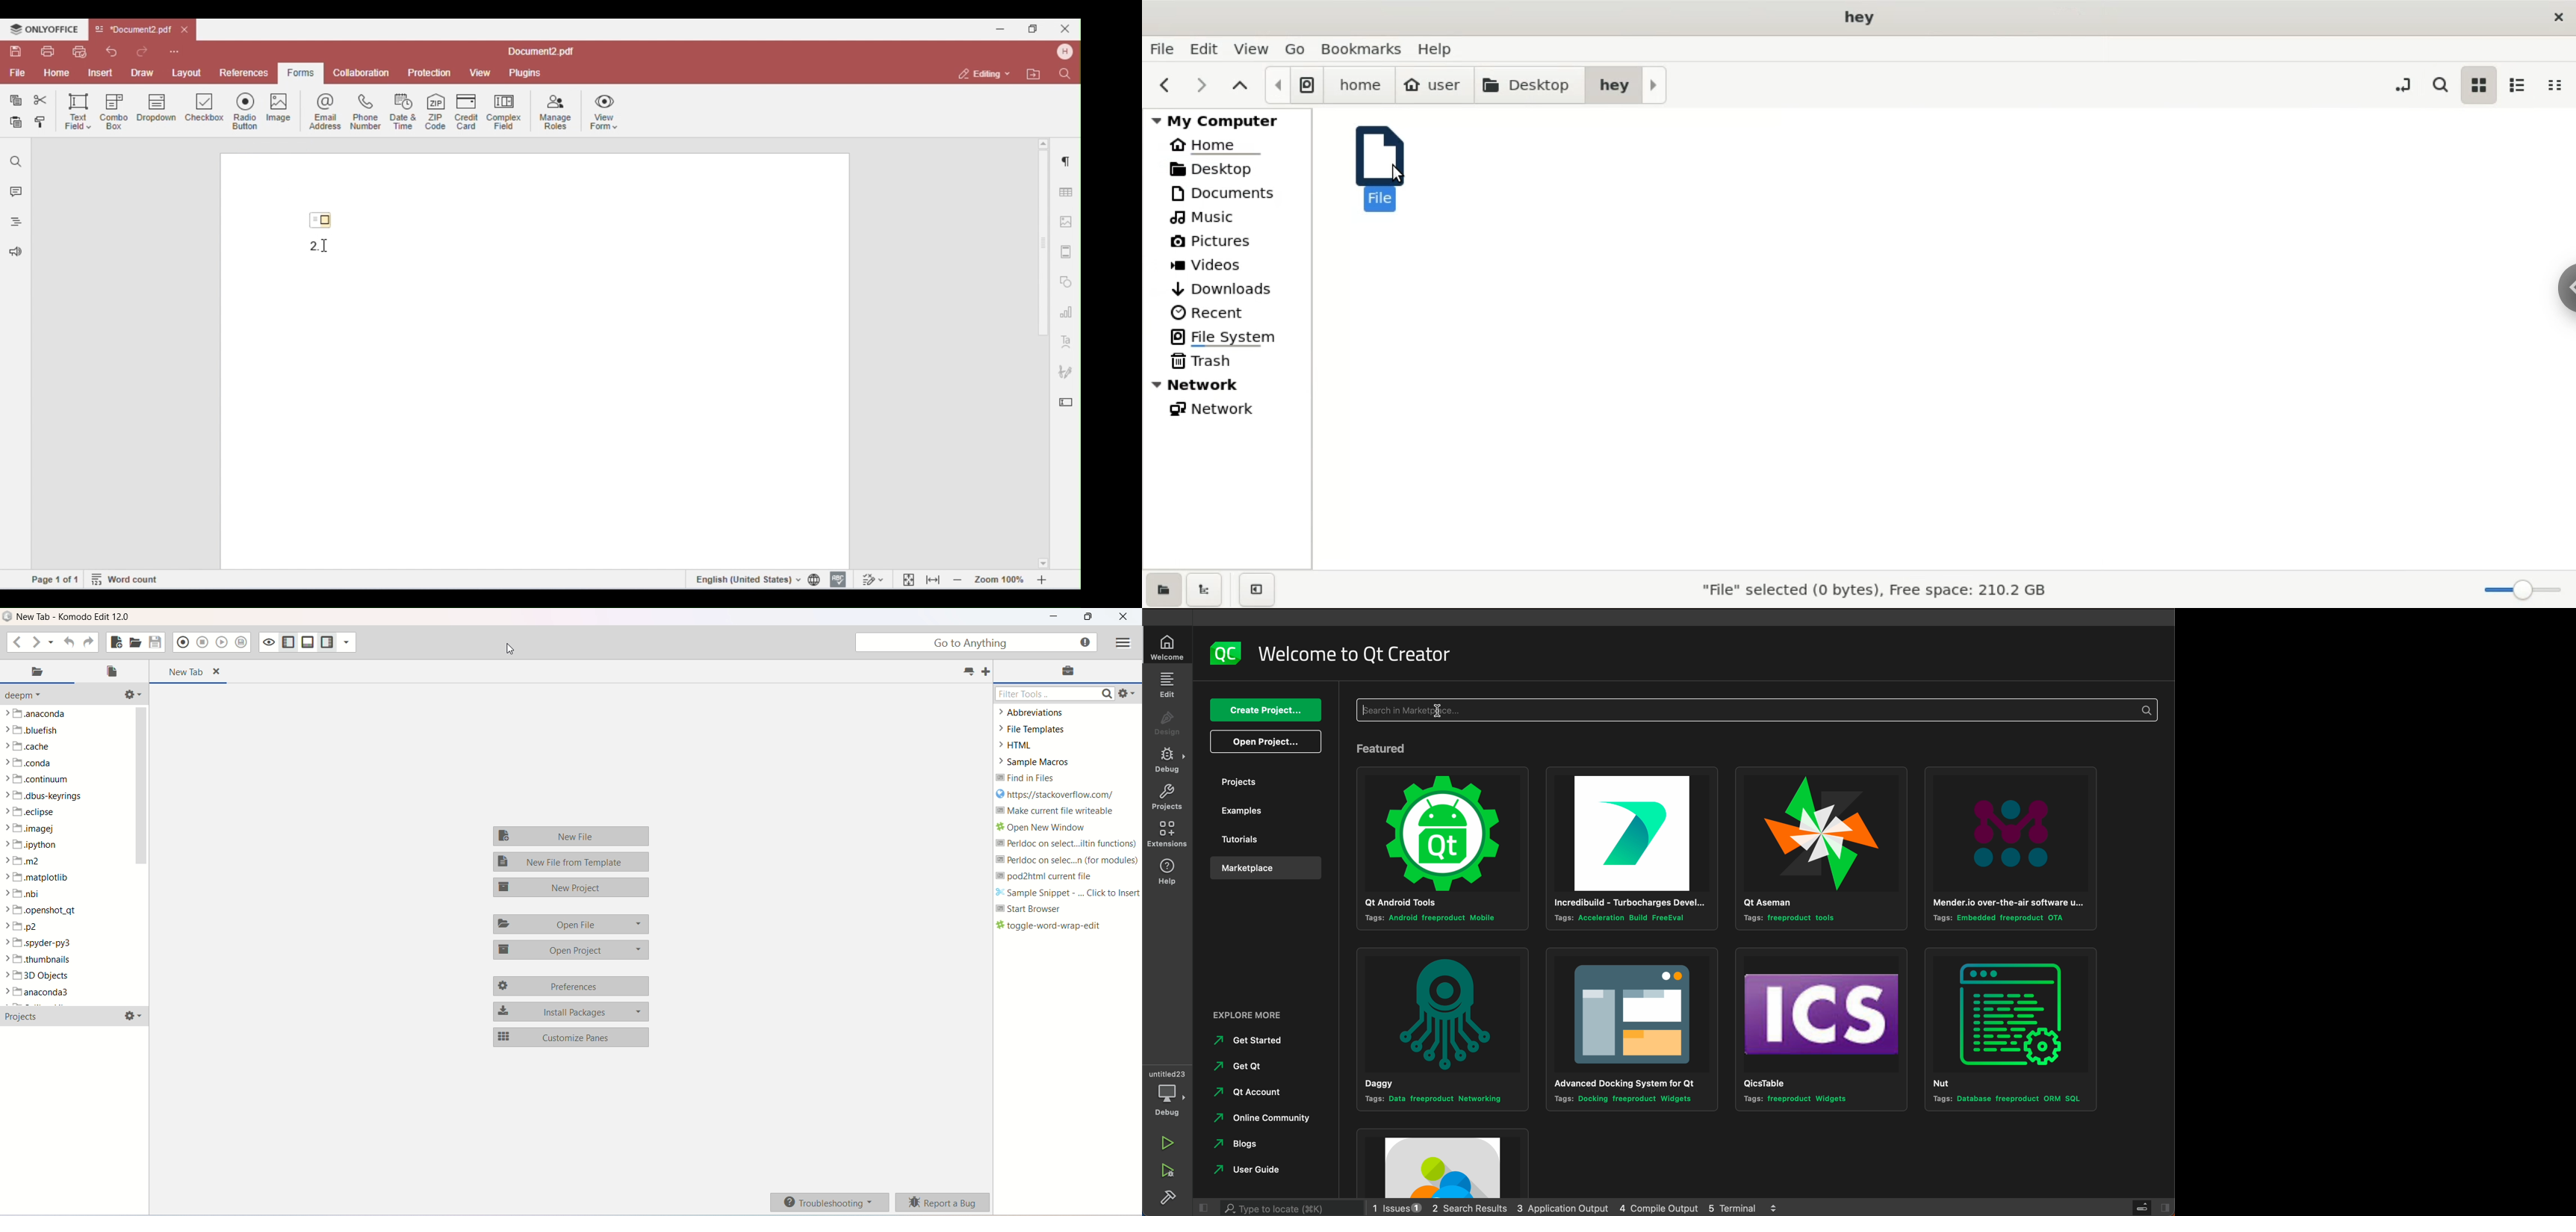 The width and height of the screenshot is (2576, 1232). Describe the element at coordinates (1250, 1091) in the screenshot. I see `` at that location.